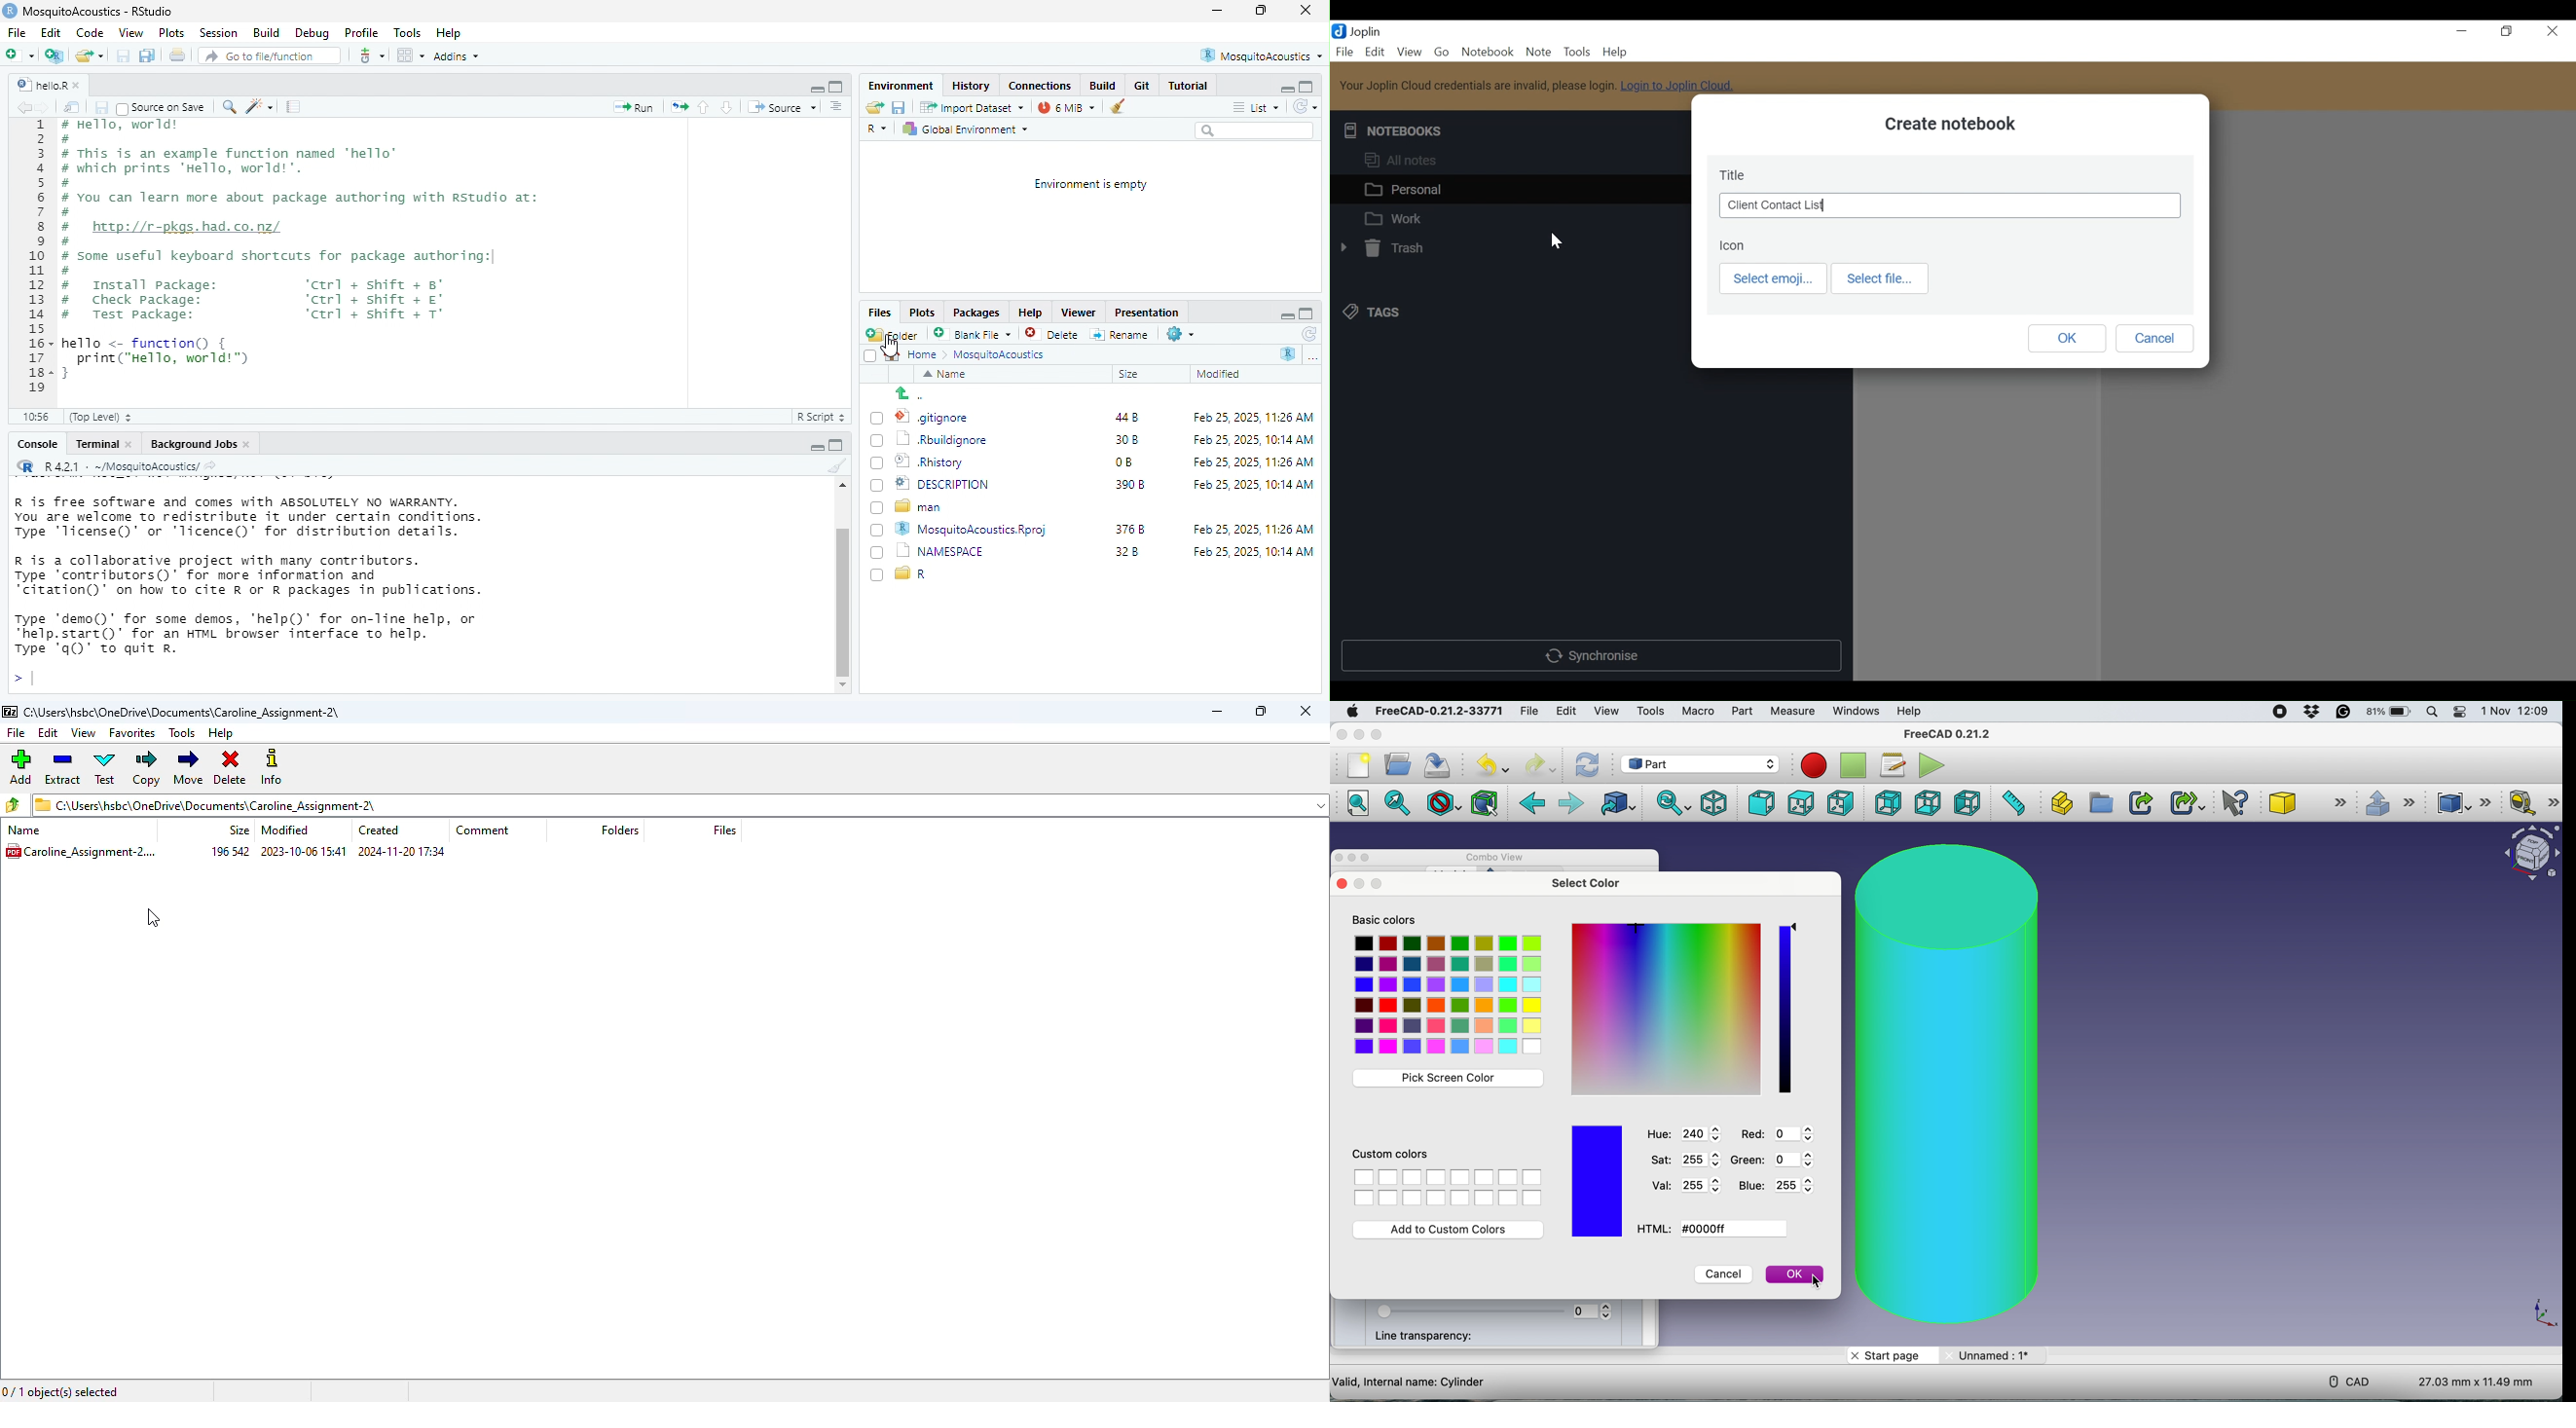  What do you see at coordinates (1587, 764) in the screenshot?
I see `refresh` at bounding box center [1587, 764].